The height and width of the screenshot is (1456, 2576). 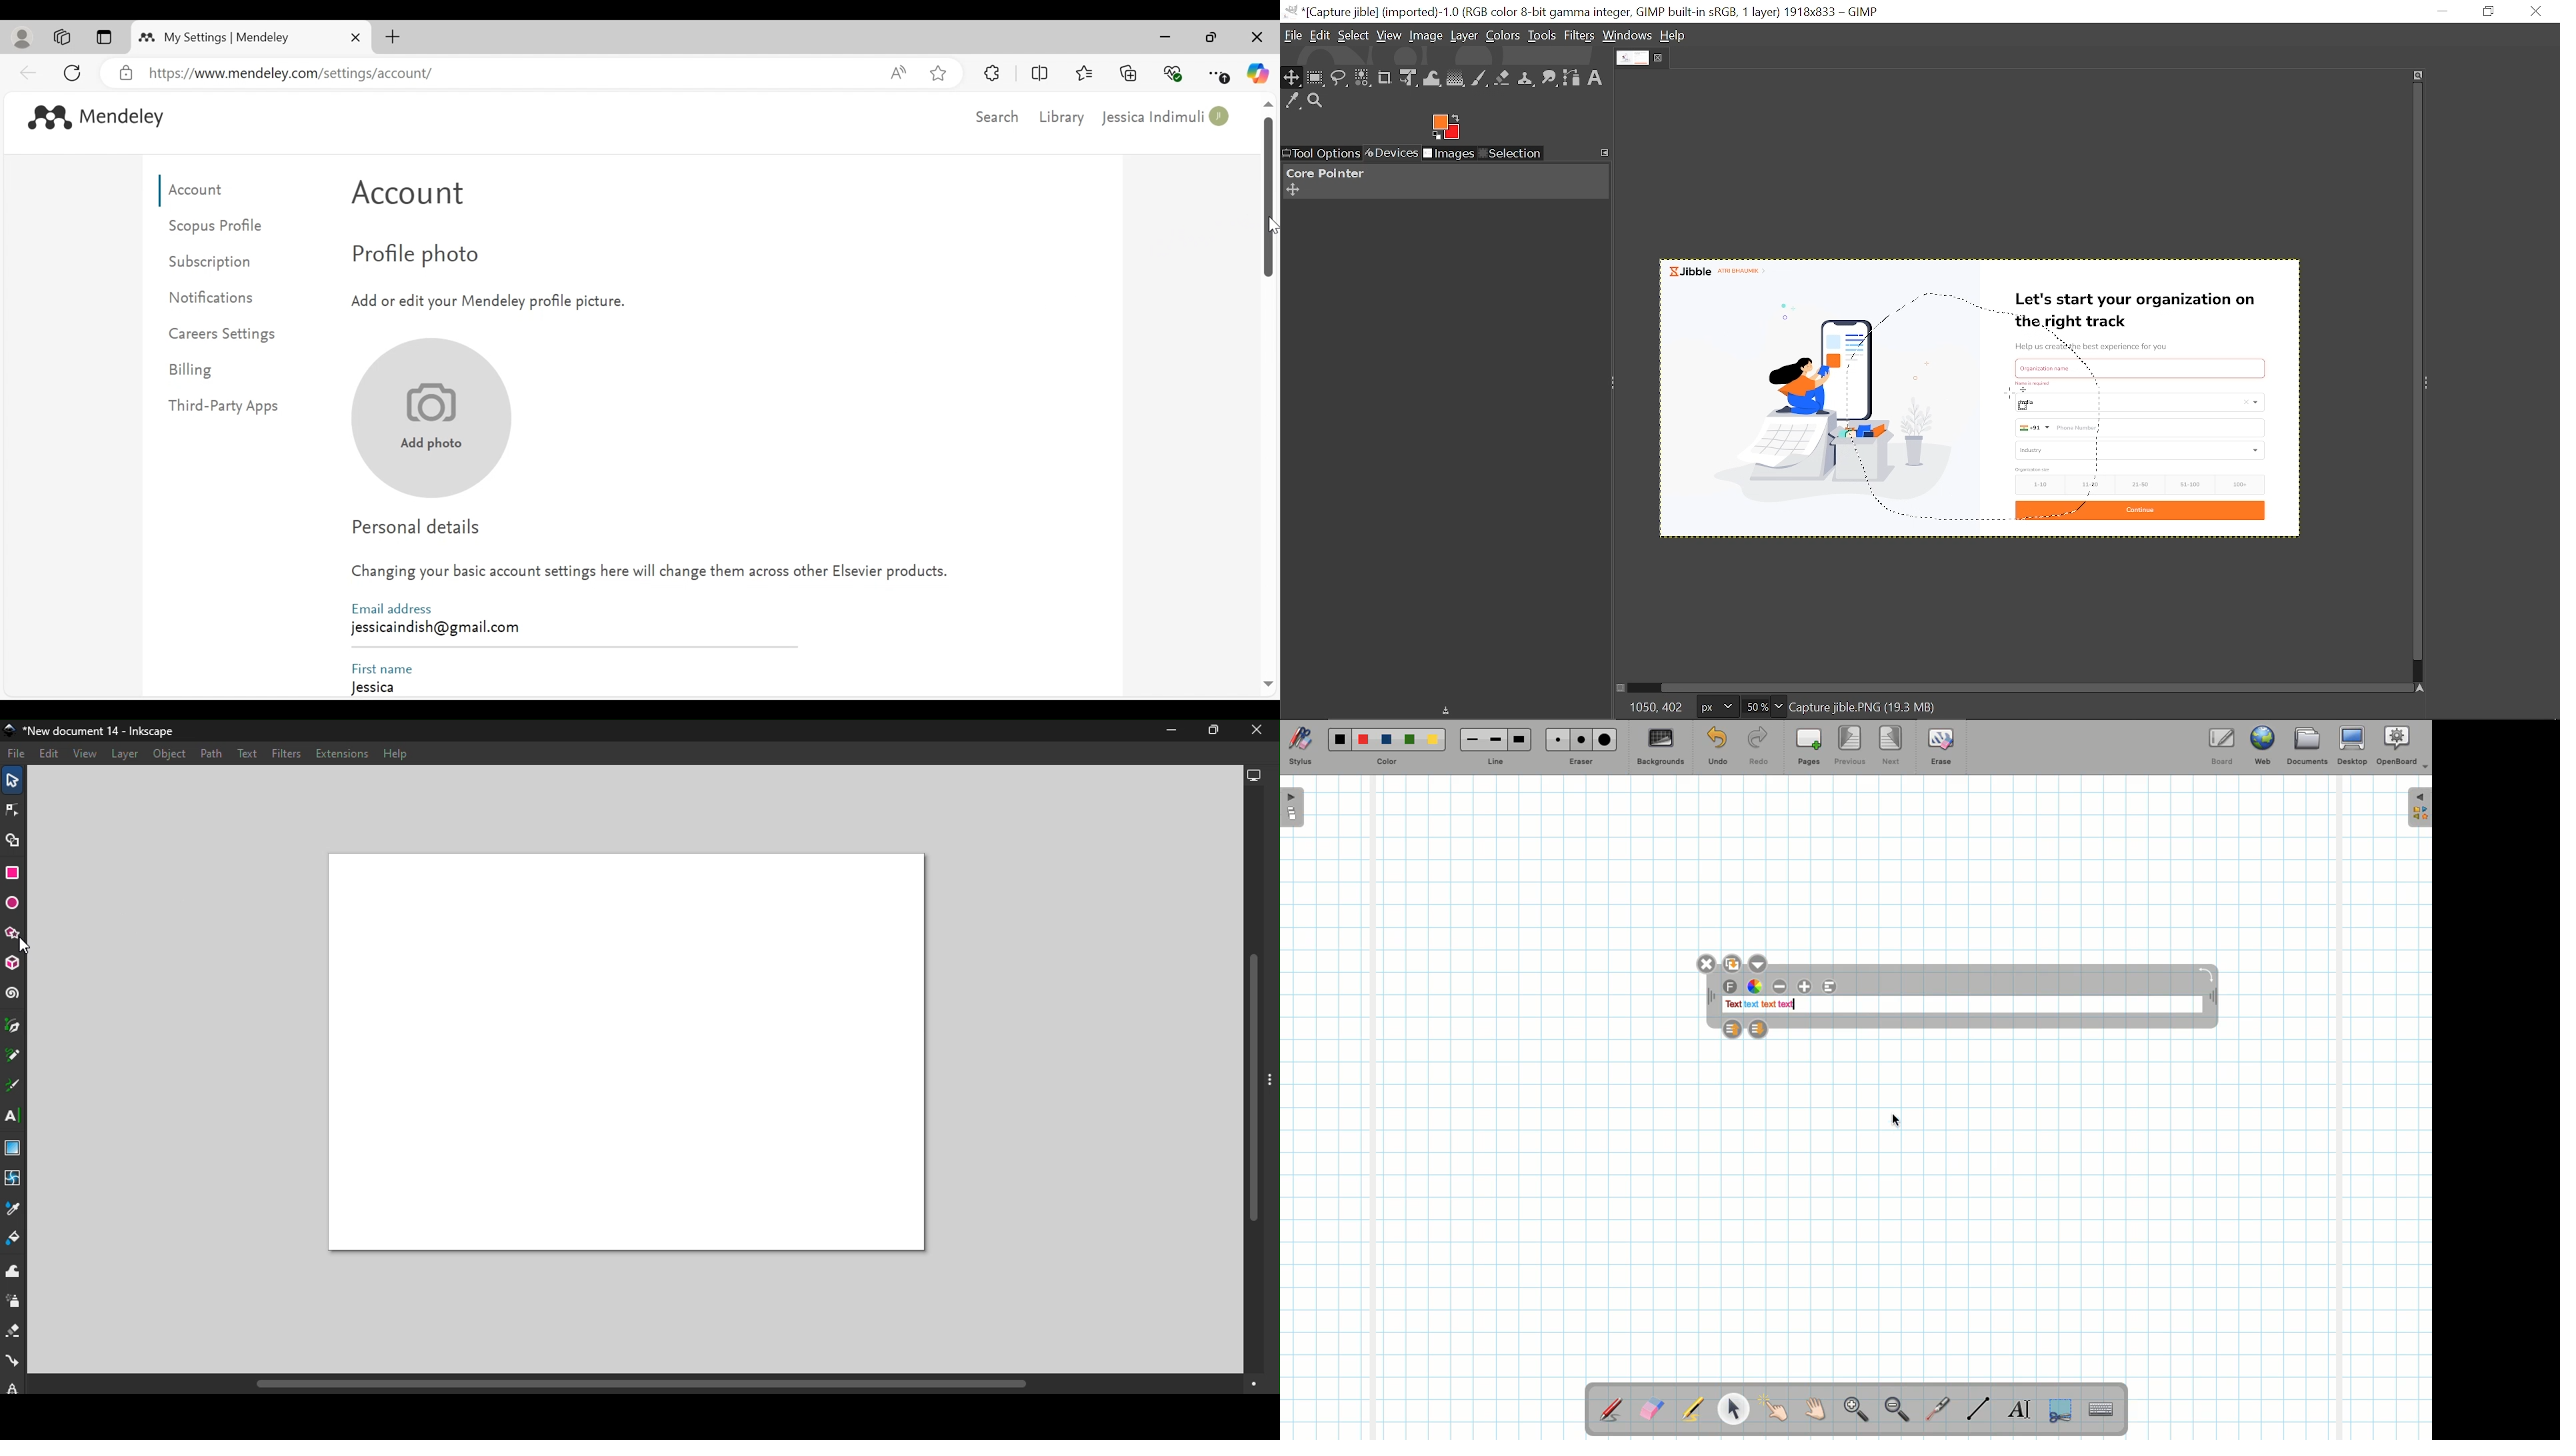 I want to click on text, so click(x=1732, y=1005).